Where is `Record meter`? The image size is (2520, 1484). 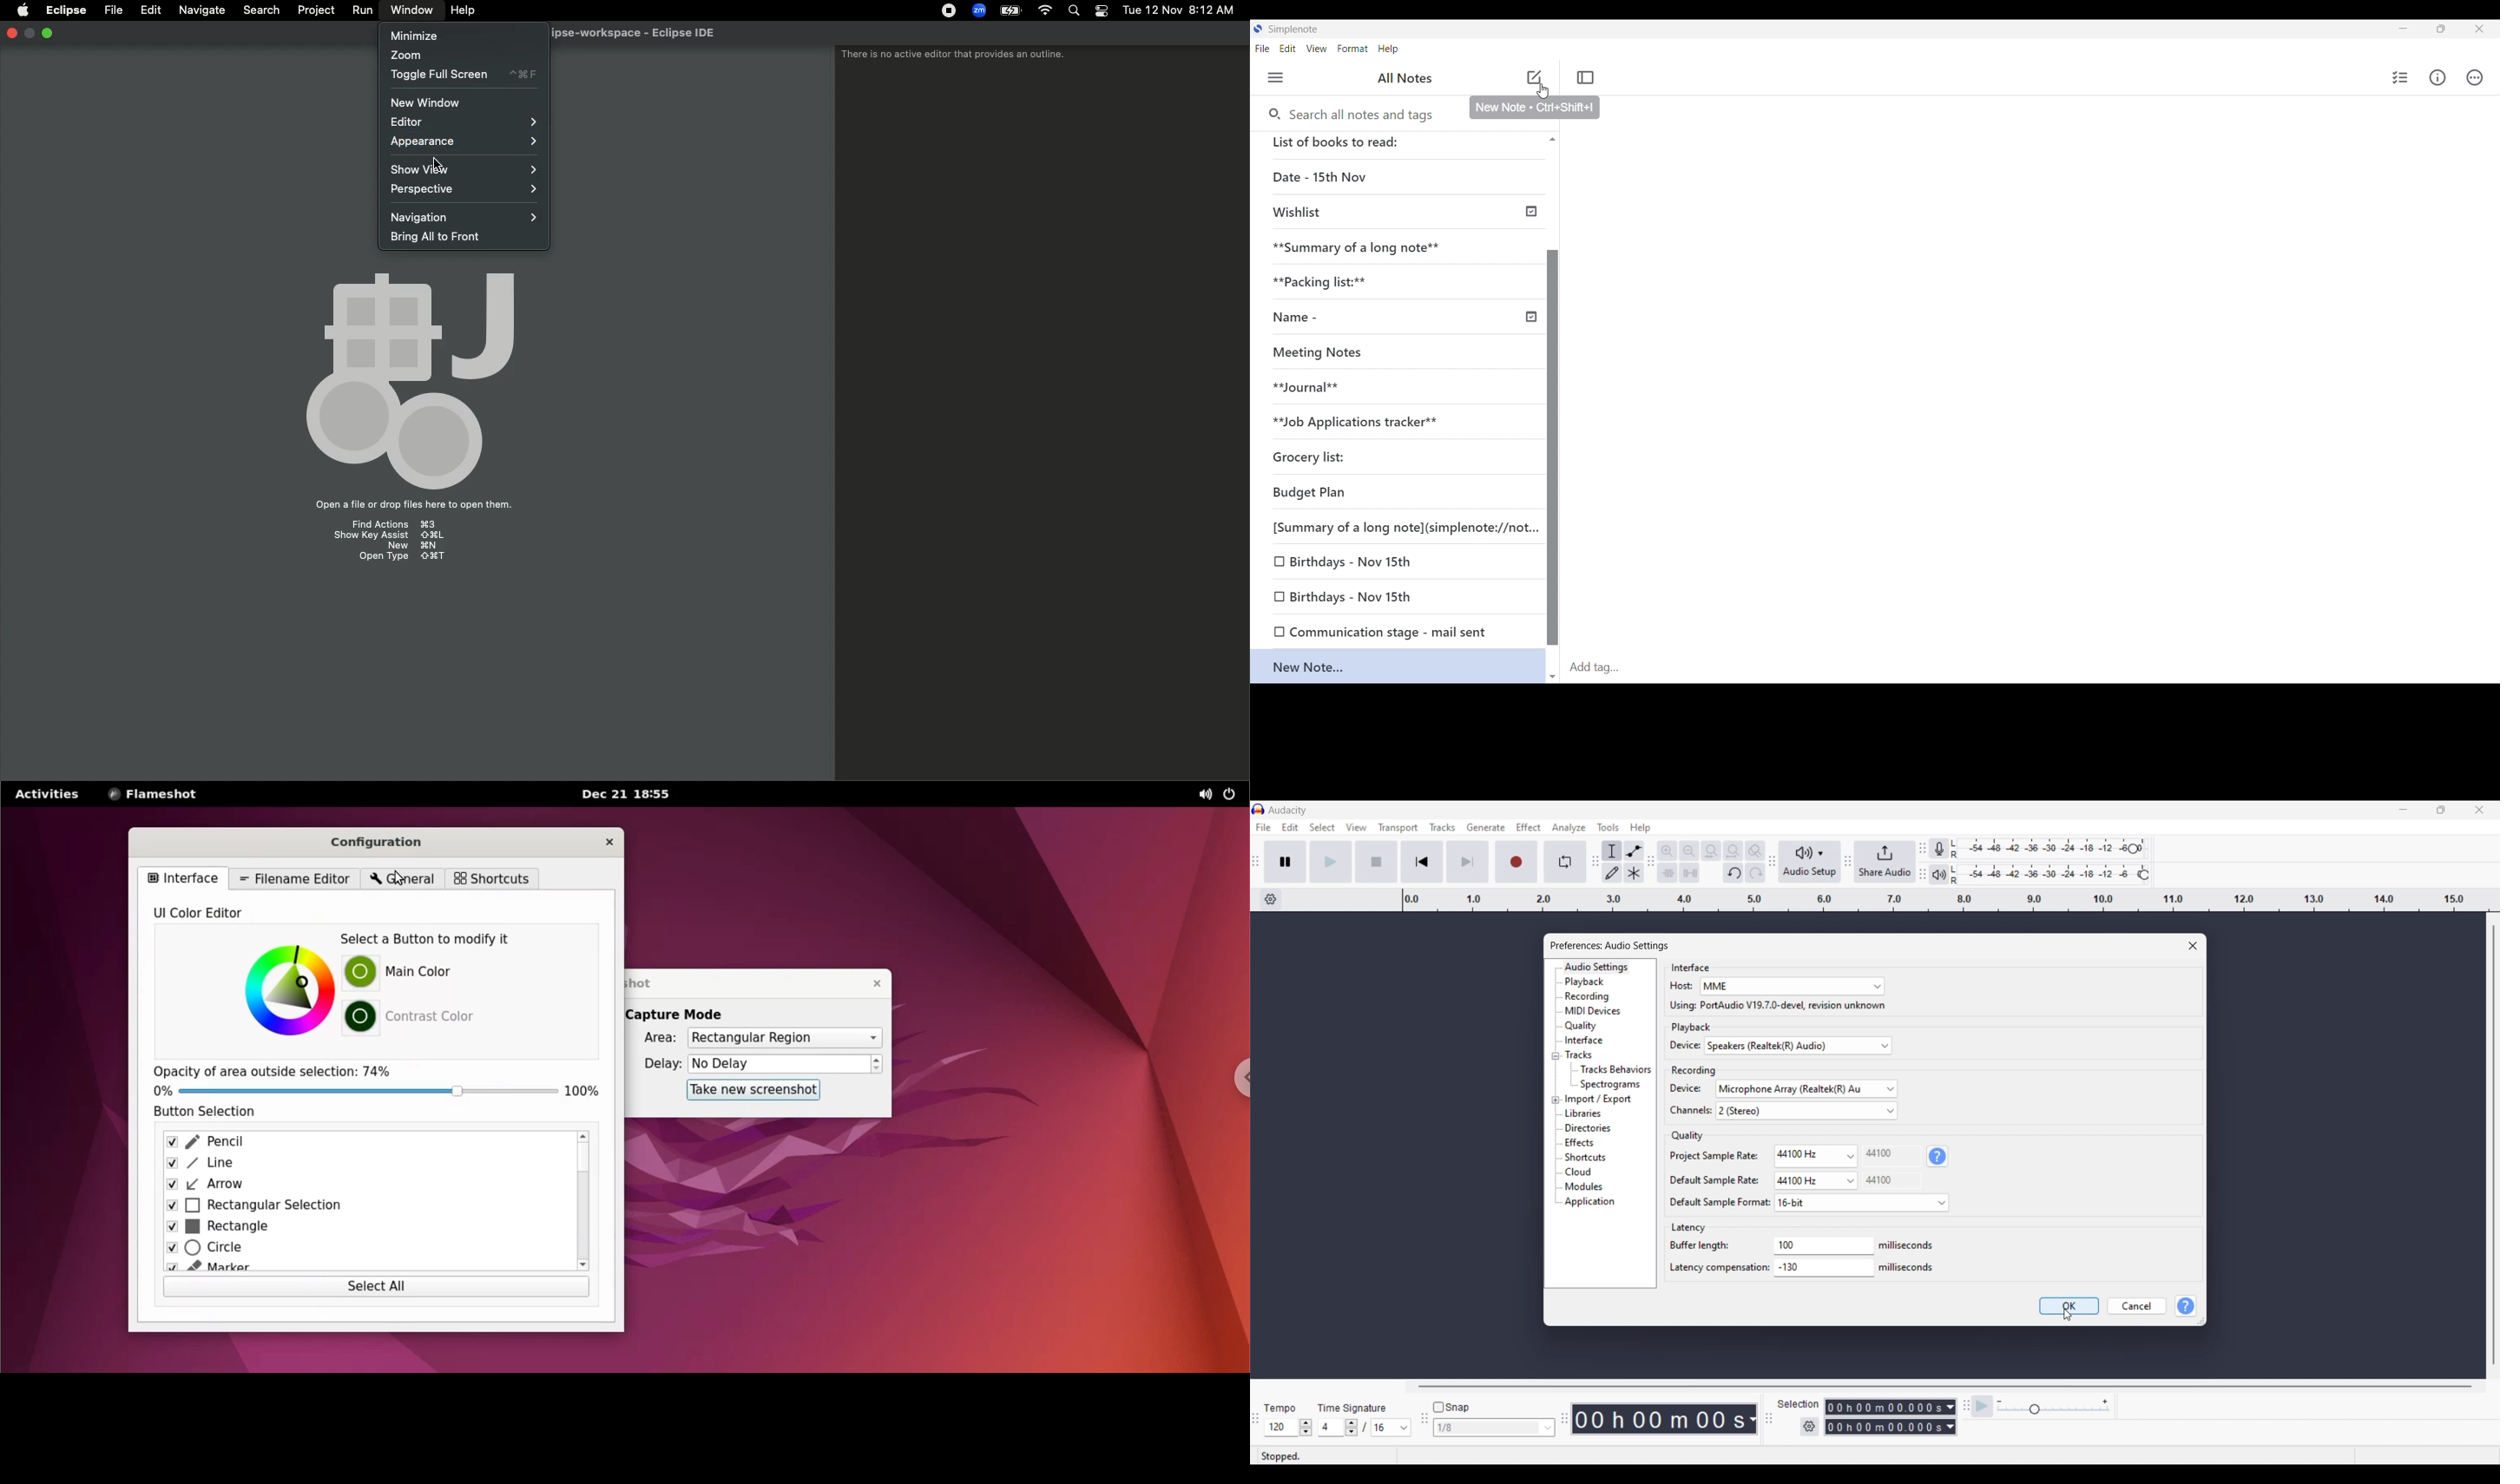
Record meter is located at coordinates (1945, 849).